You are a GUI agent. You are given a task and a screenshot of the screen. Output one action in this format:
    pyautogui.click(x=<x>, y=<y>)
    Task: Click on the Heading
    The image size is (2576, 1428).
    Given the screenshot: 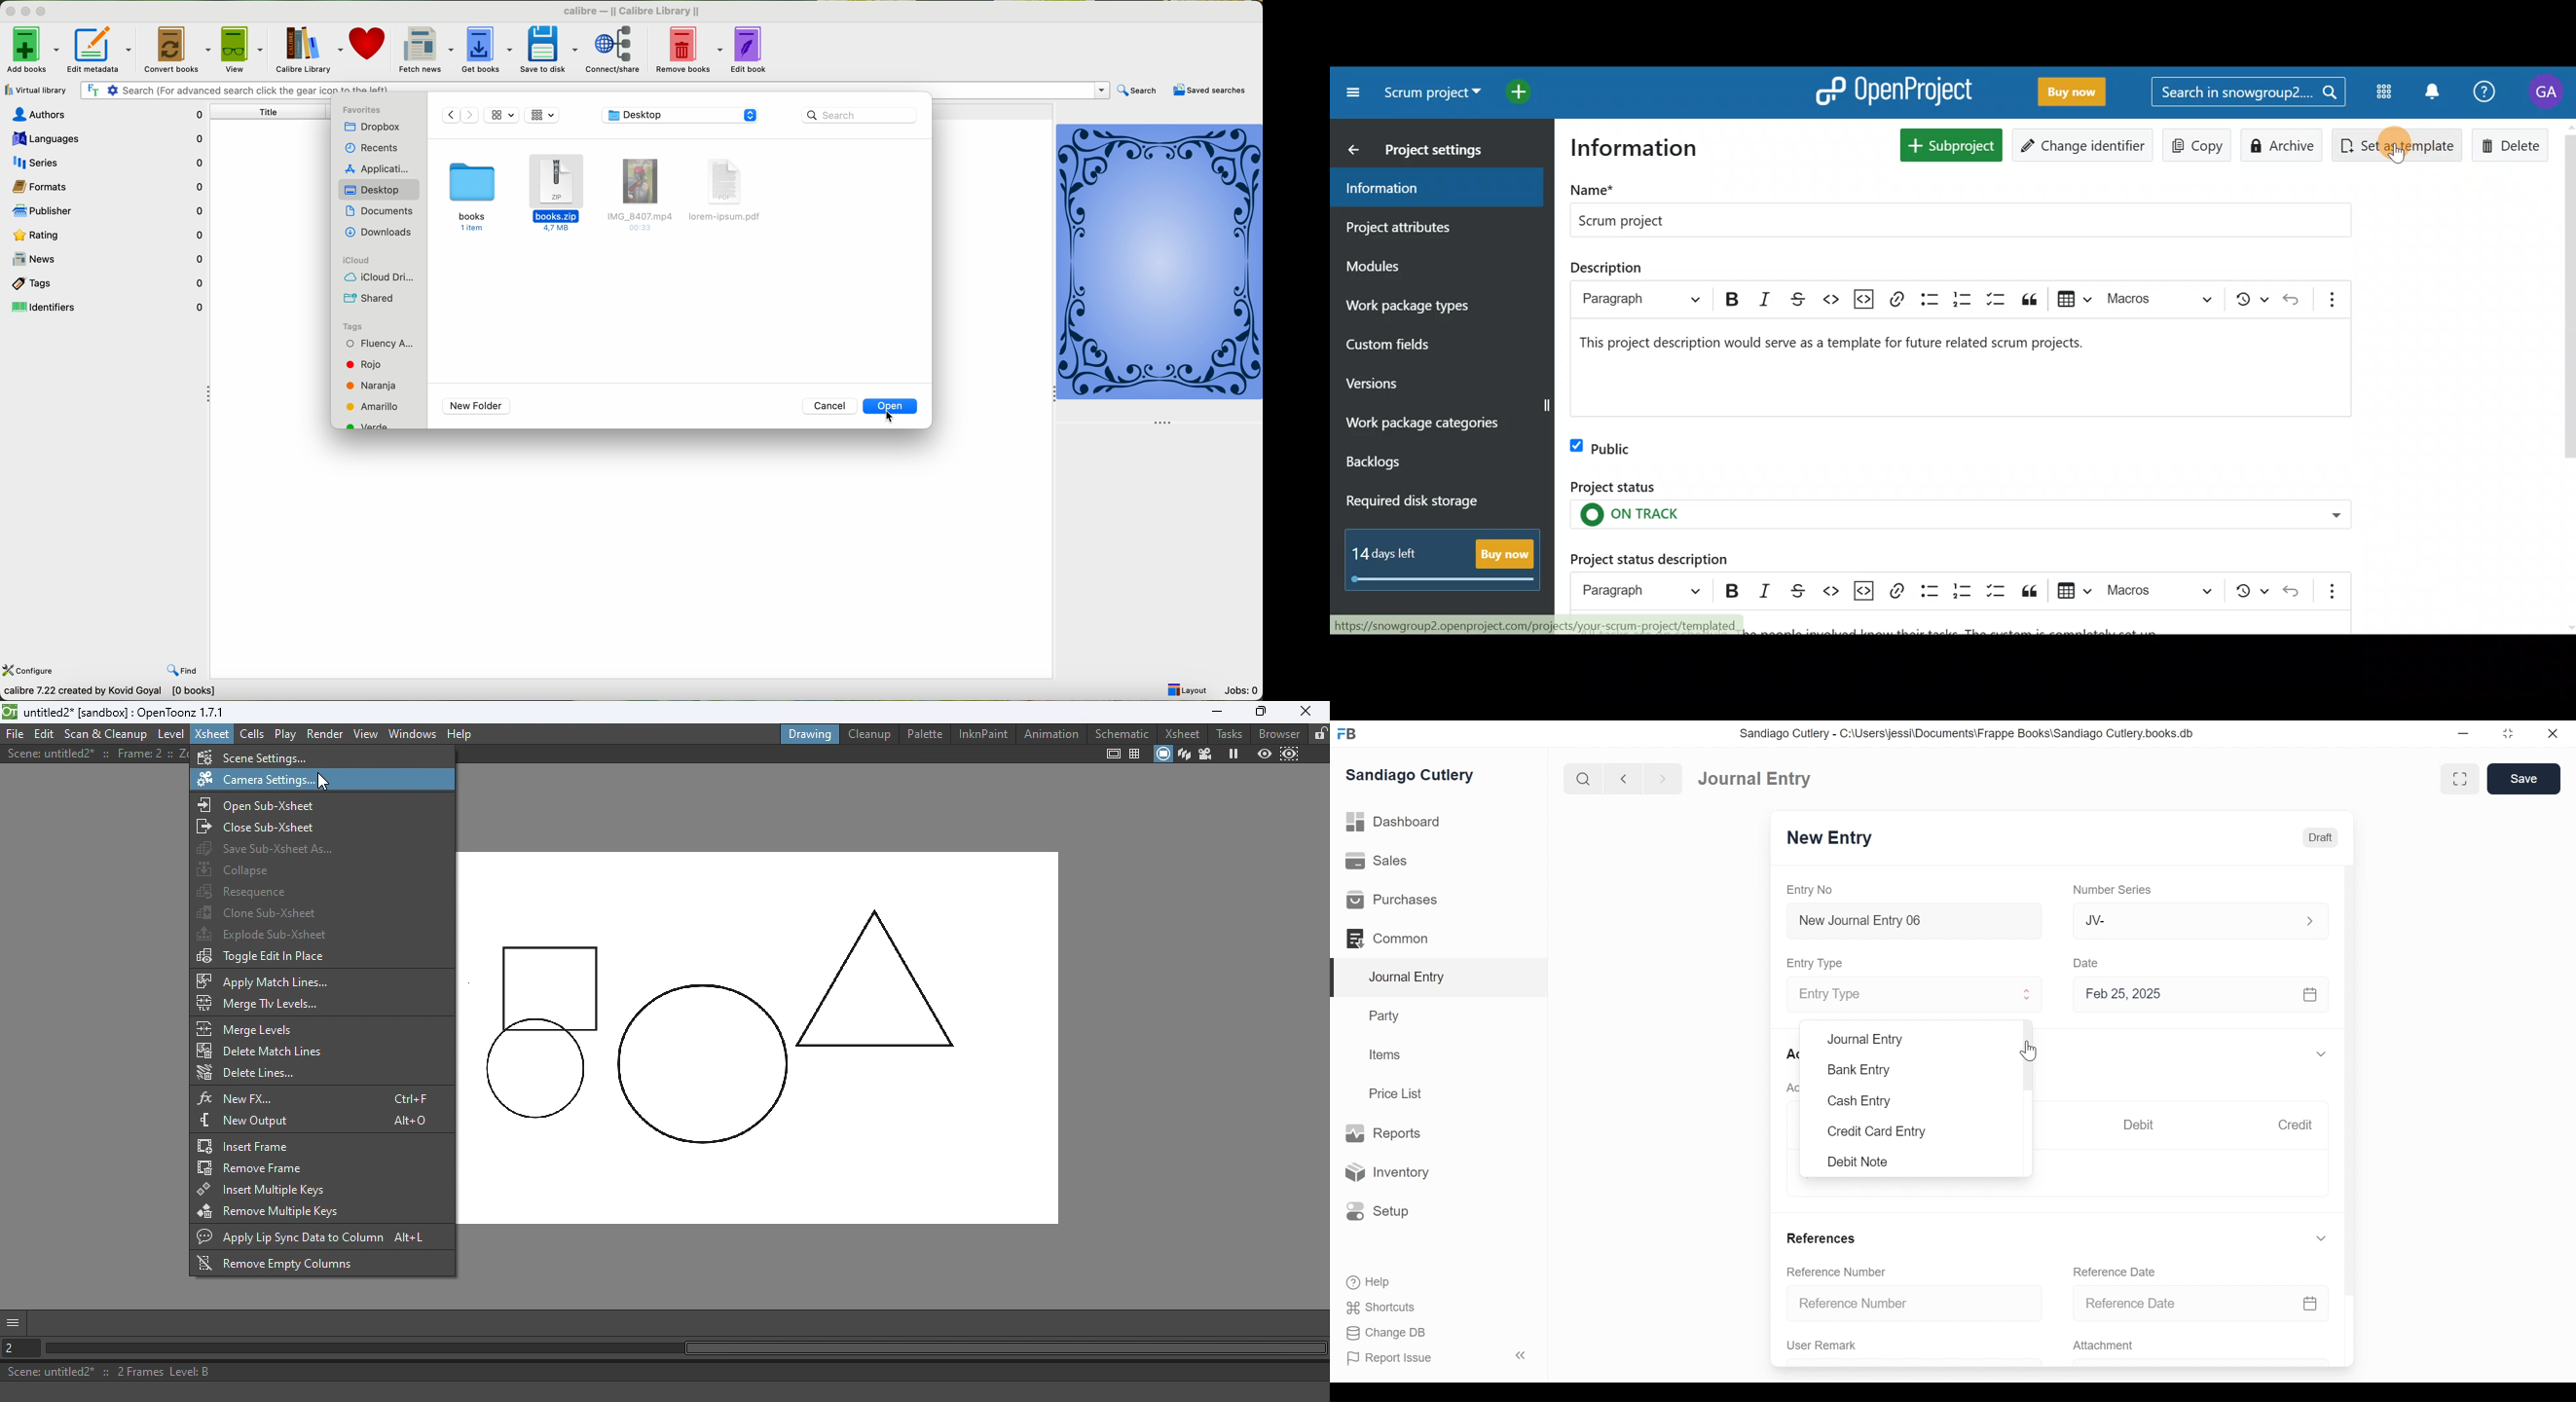 What is the action you would take?
    pyautogui.click(x=1641, y=591)
    